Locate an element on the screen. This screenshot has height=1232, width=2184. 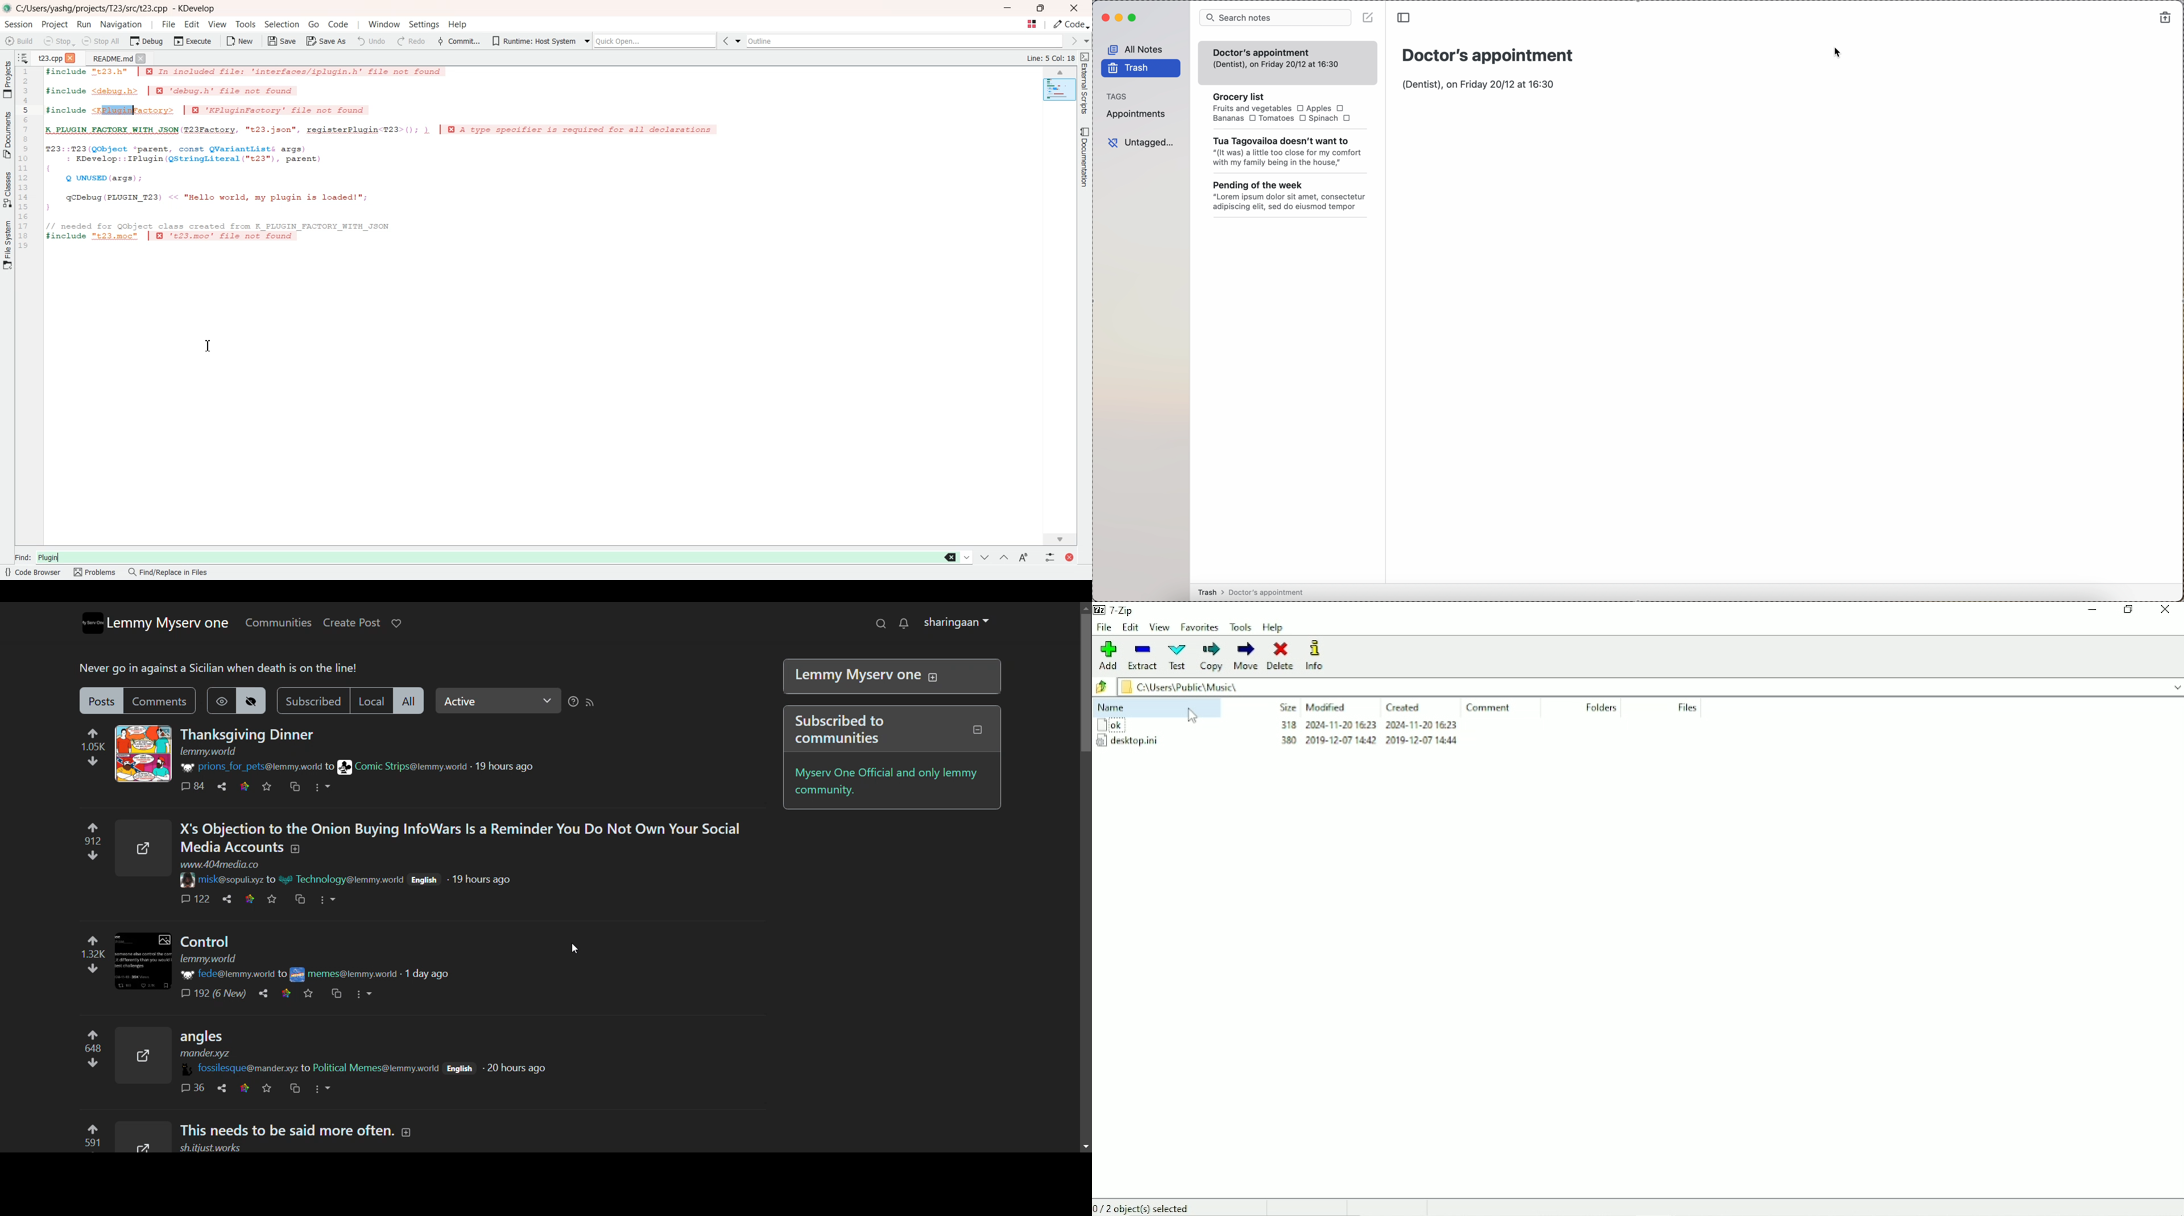
Folders is located at coordinates (1603, 709).